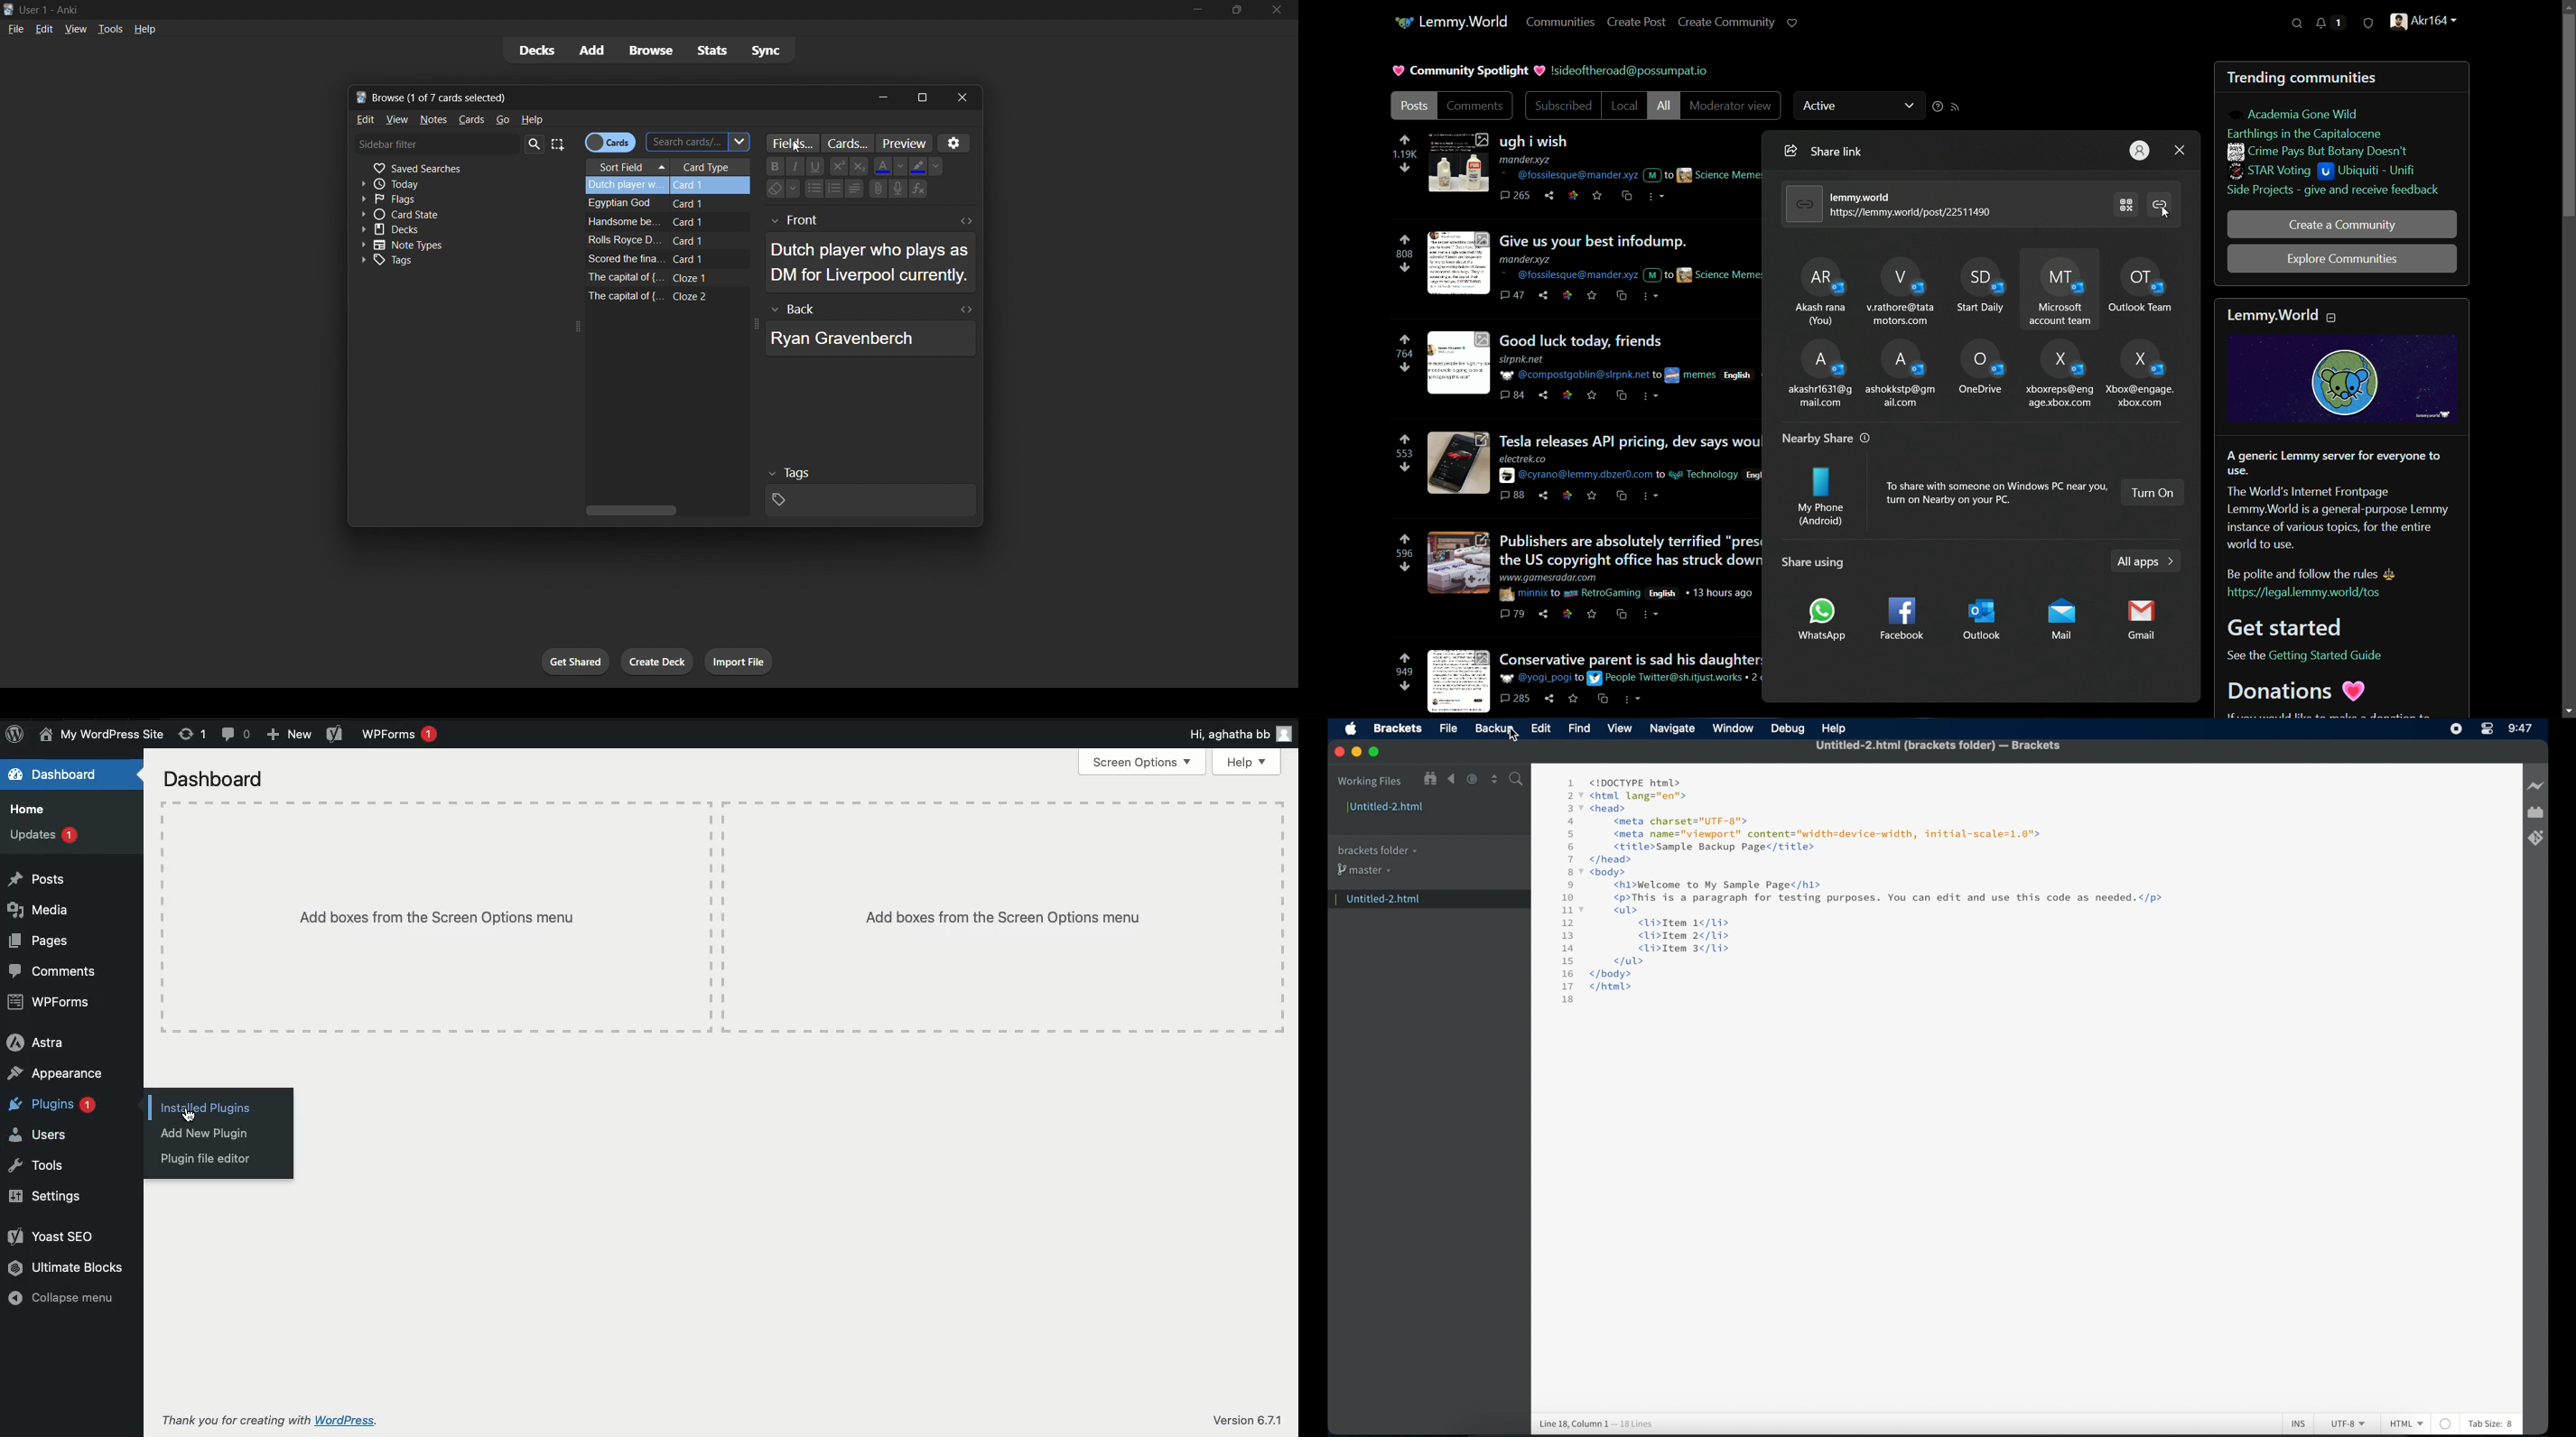 The width and height of the screenshot is (2576, 1456). I want to click on selected card front data, so click(868, 252).